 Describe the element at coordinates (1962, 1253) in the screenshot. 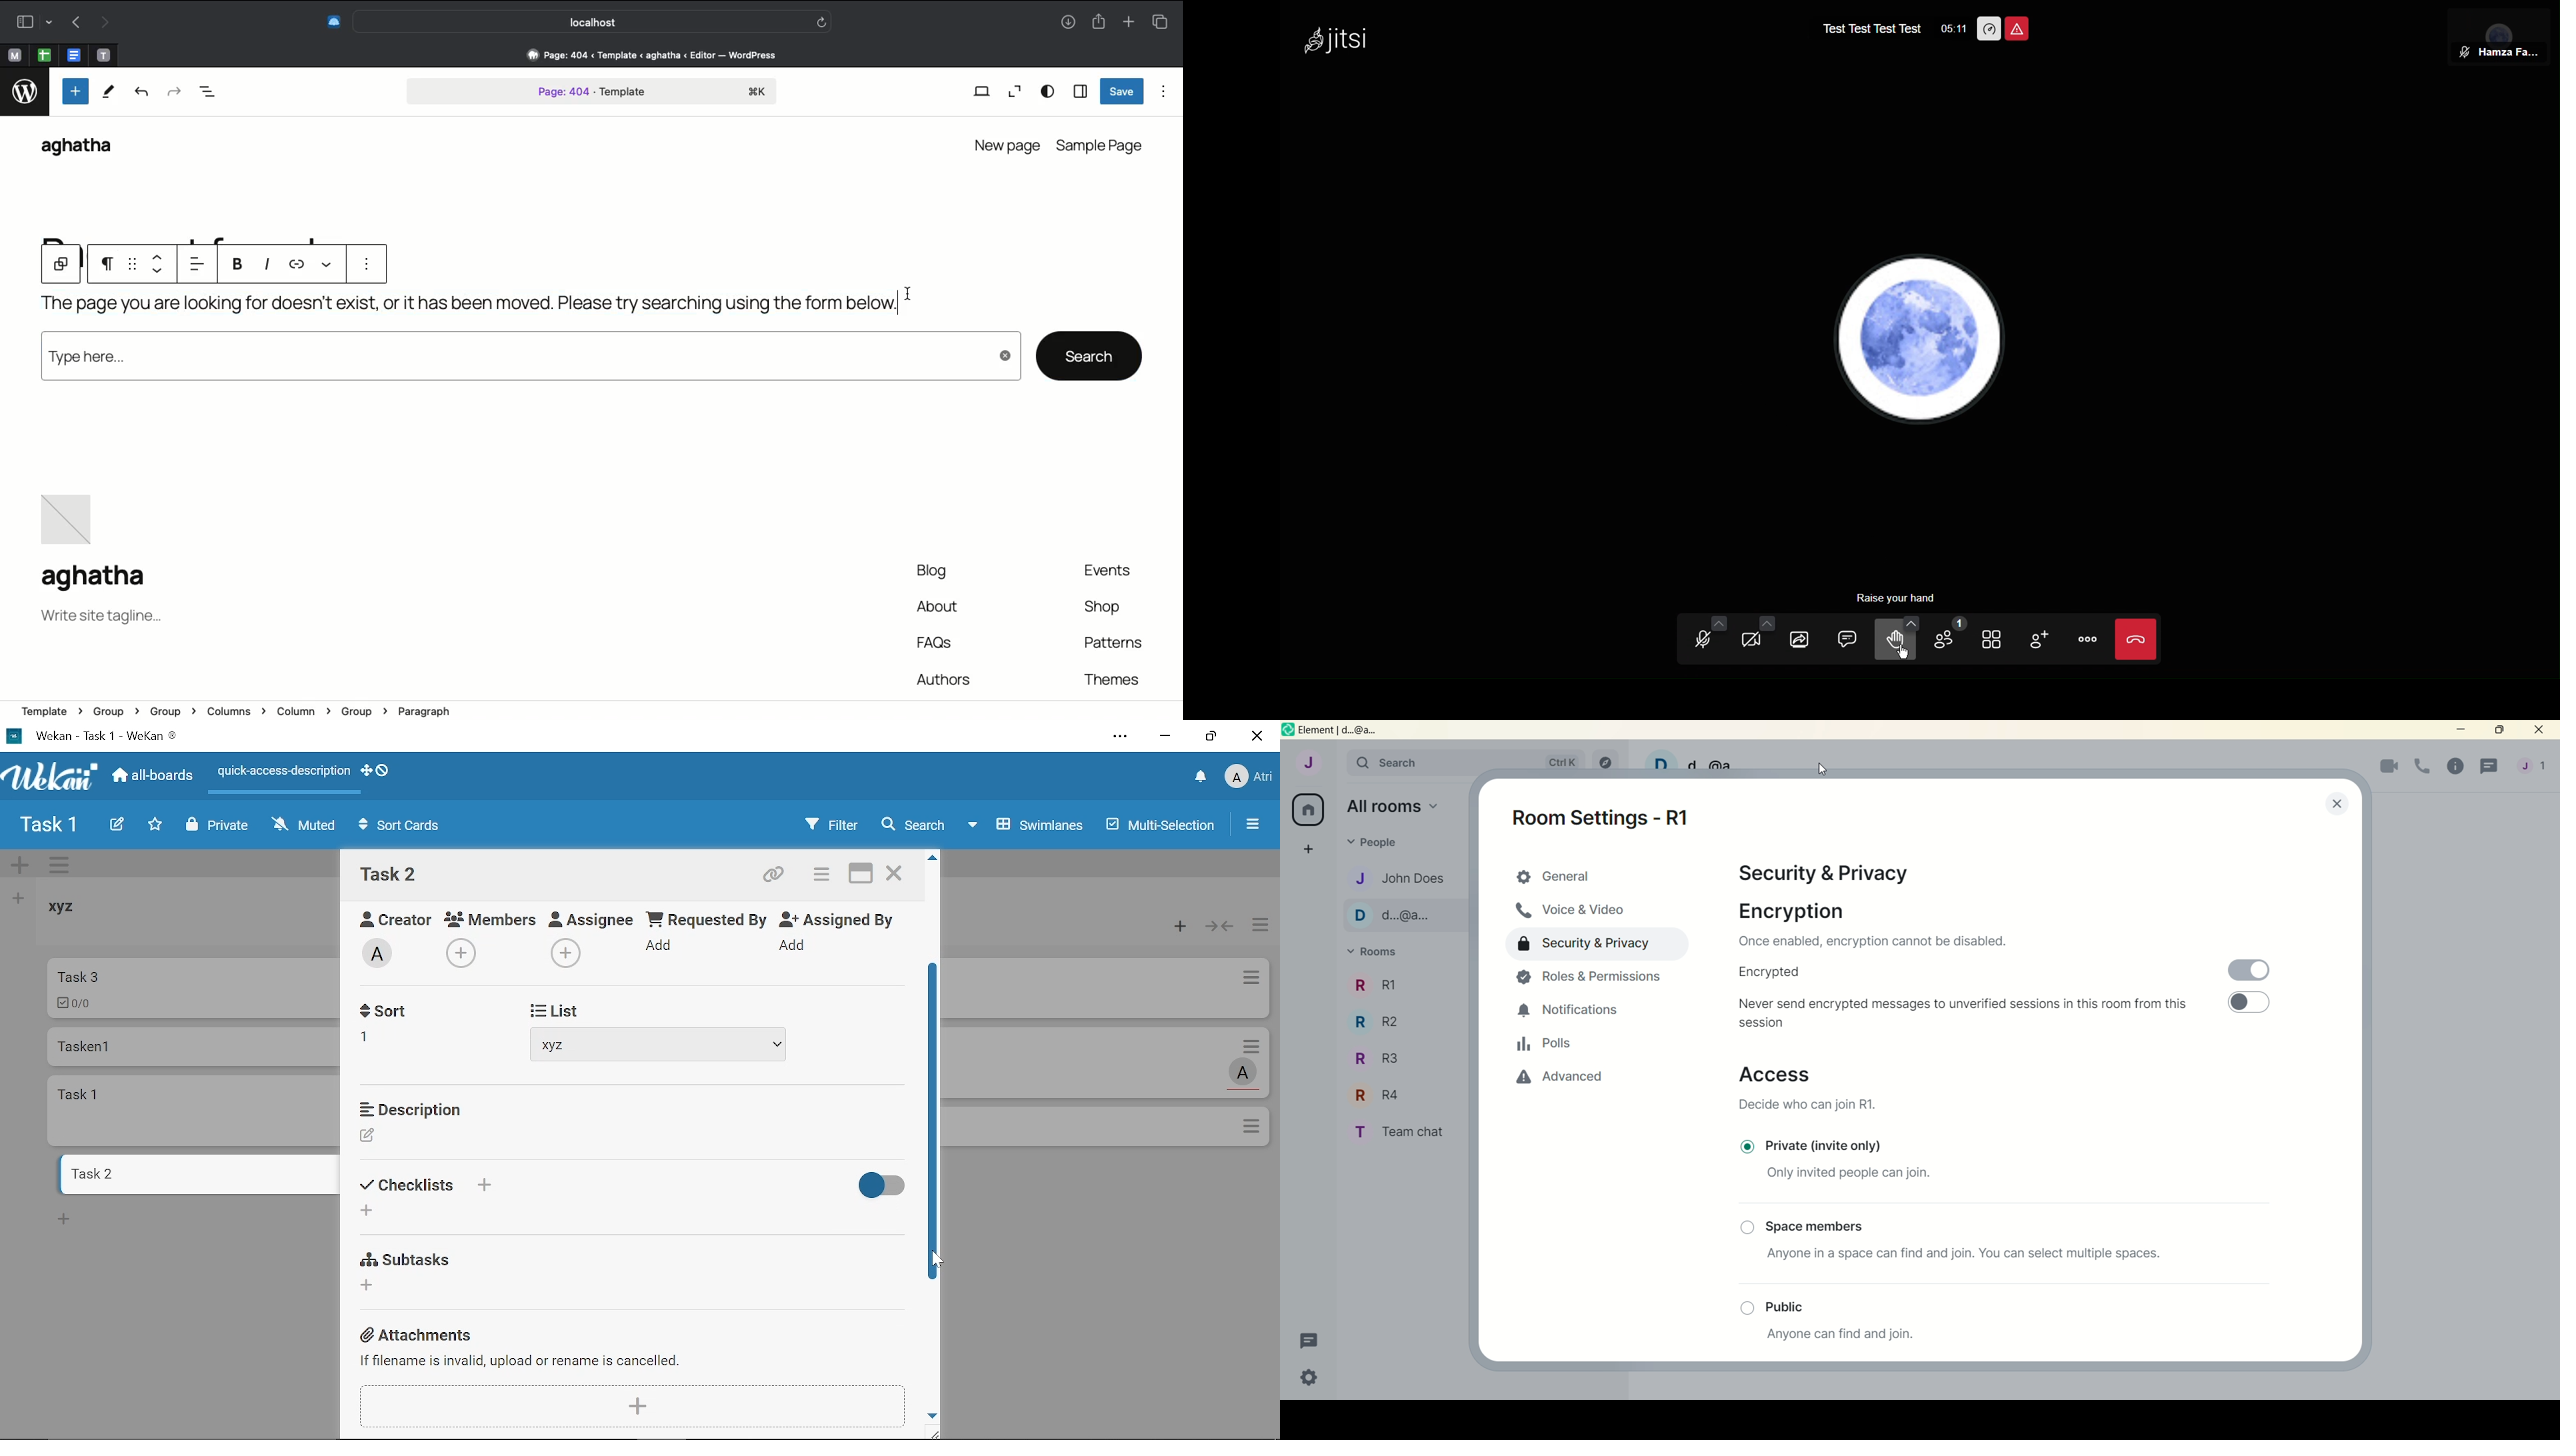

I see `Anyone in a space can find and join. You can select multiple spaces.` at that location.